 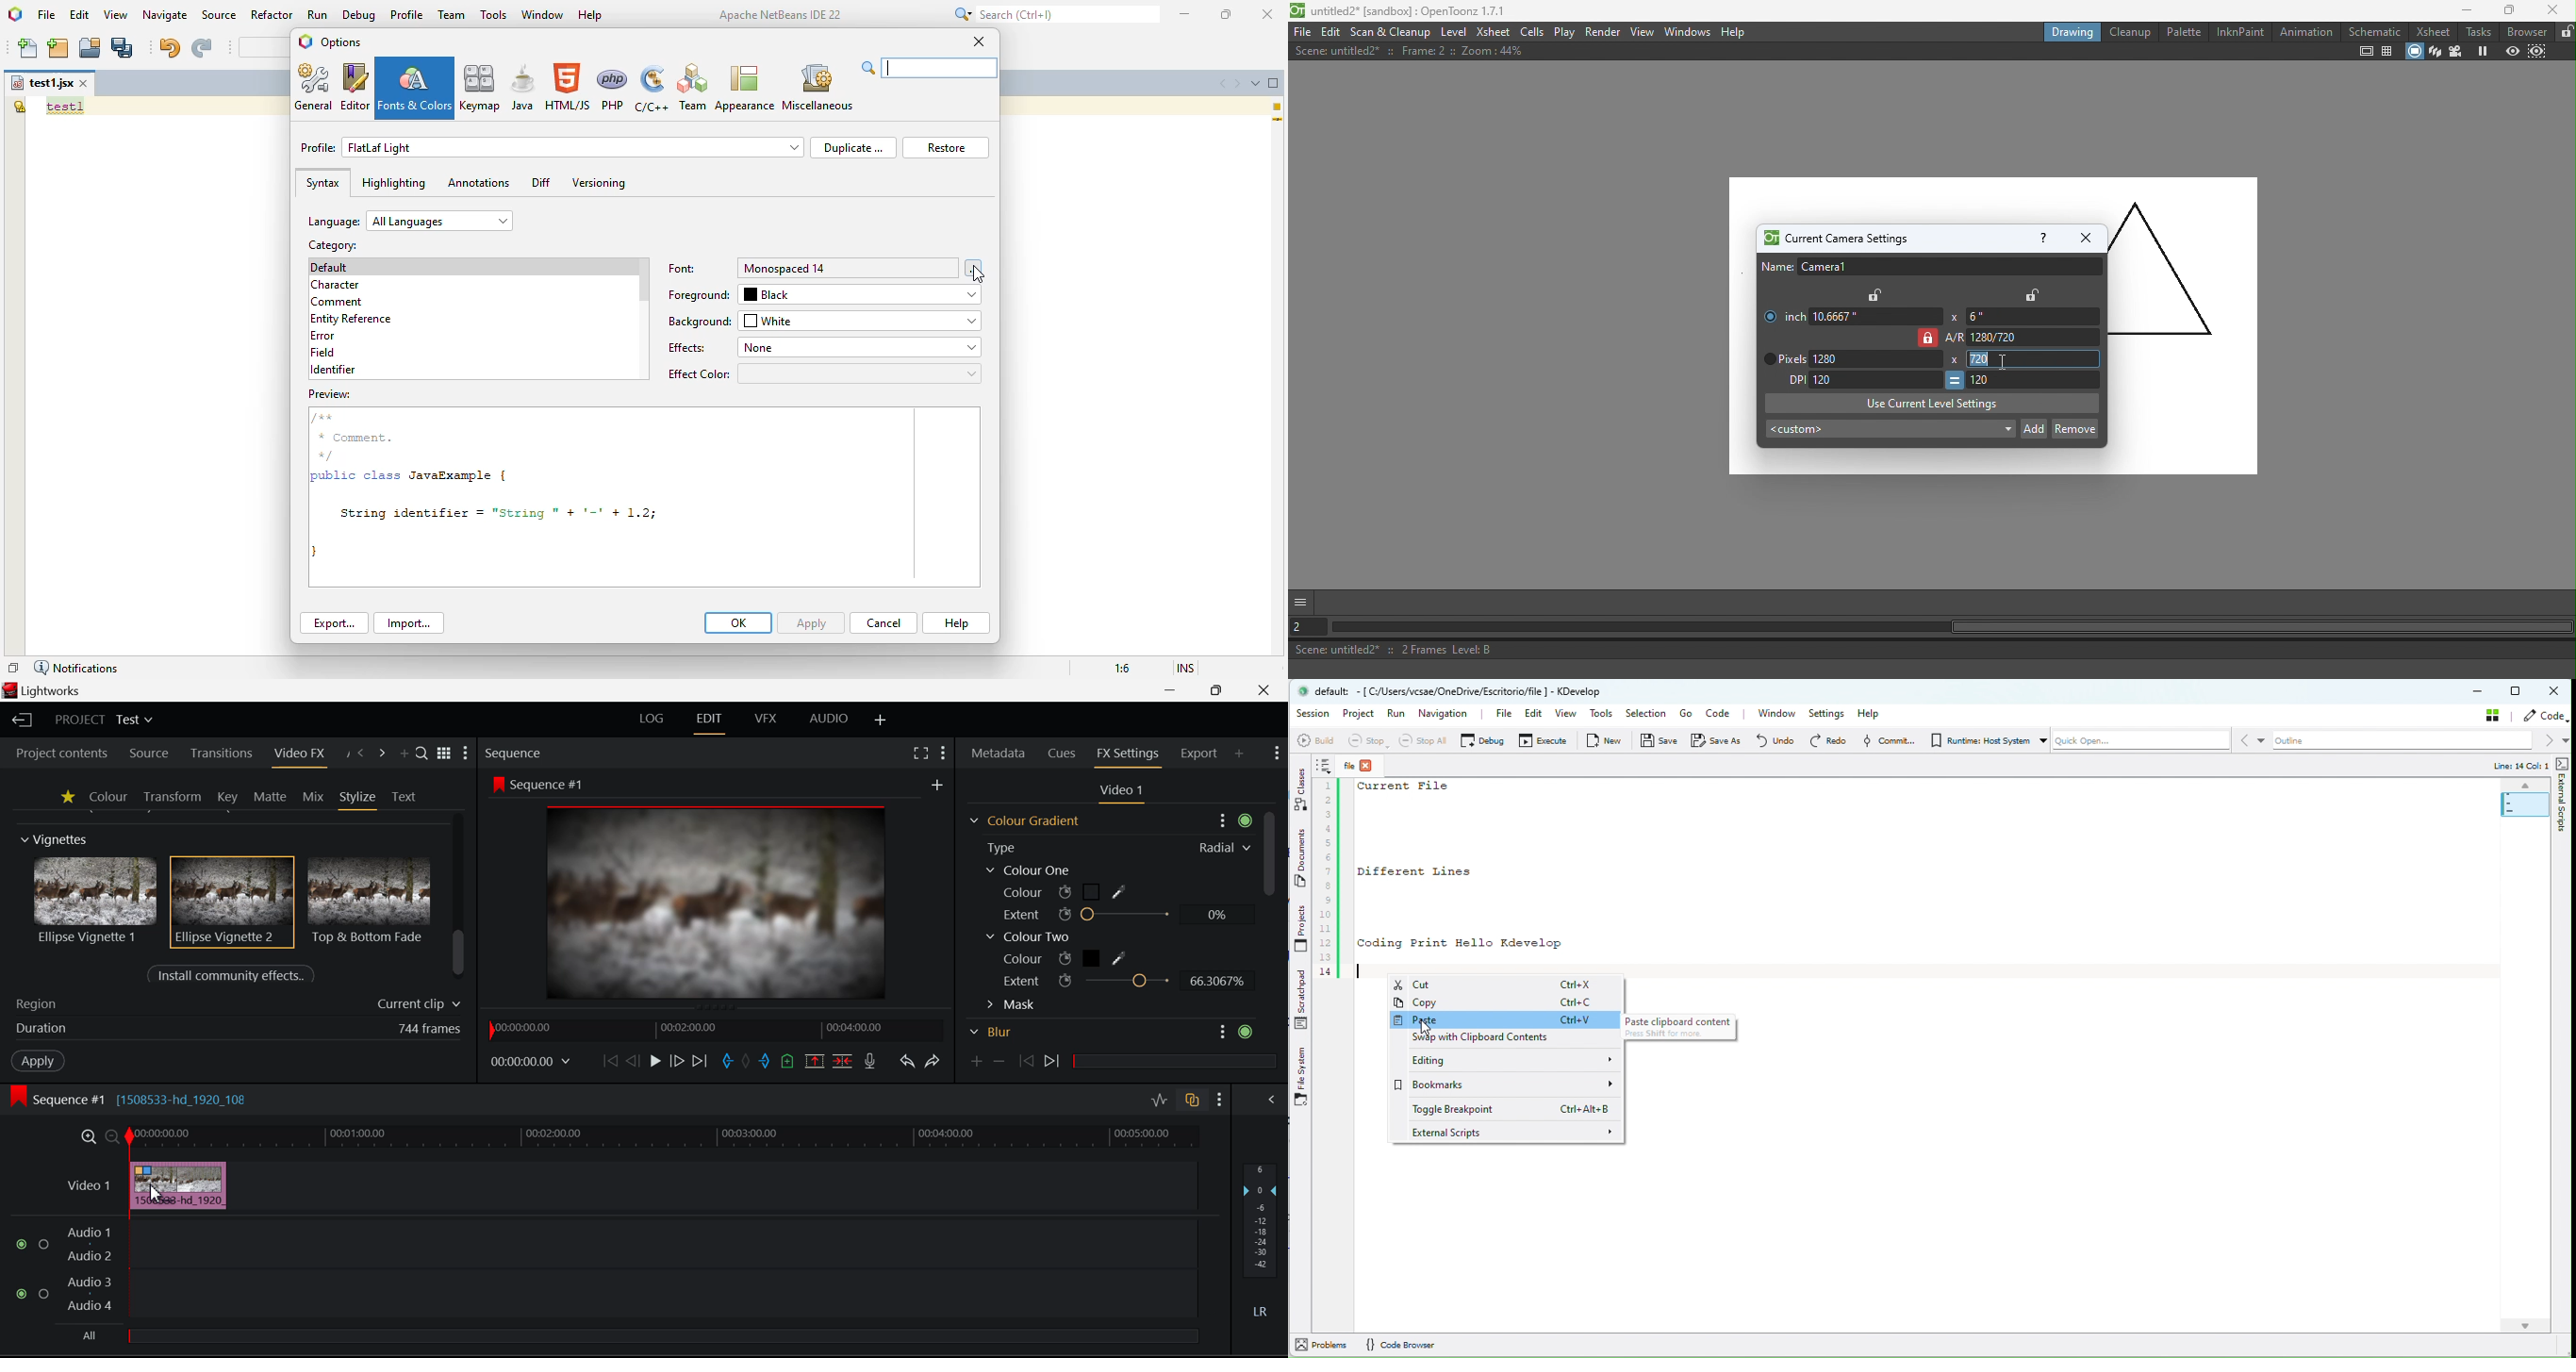 I want to click on Add Layout, so click(x=881, y=720).